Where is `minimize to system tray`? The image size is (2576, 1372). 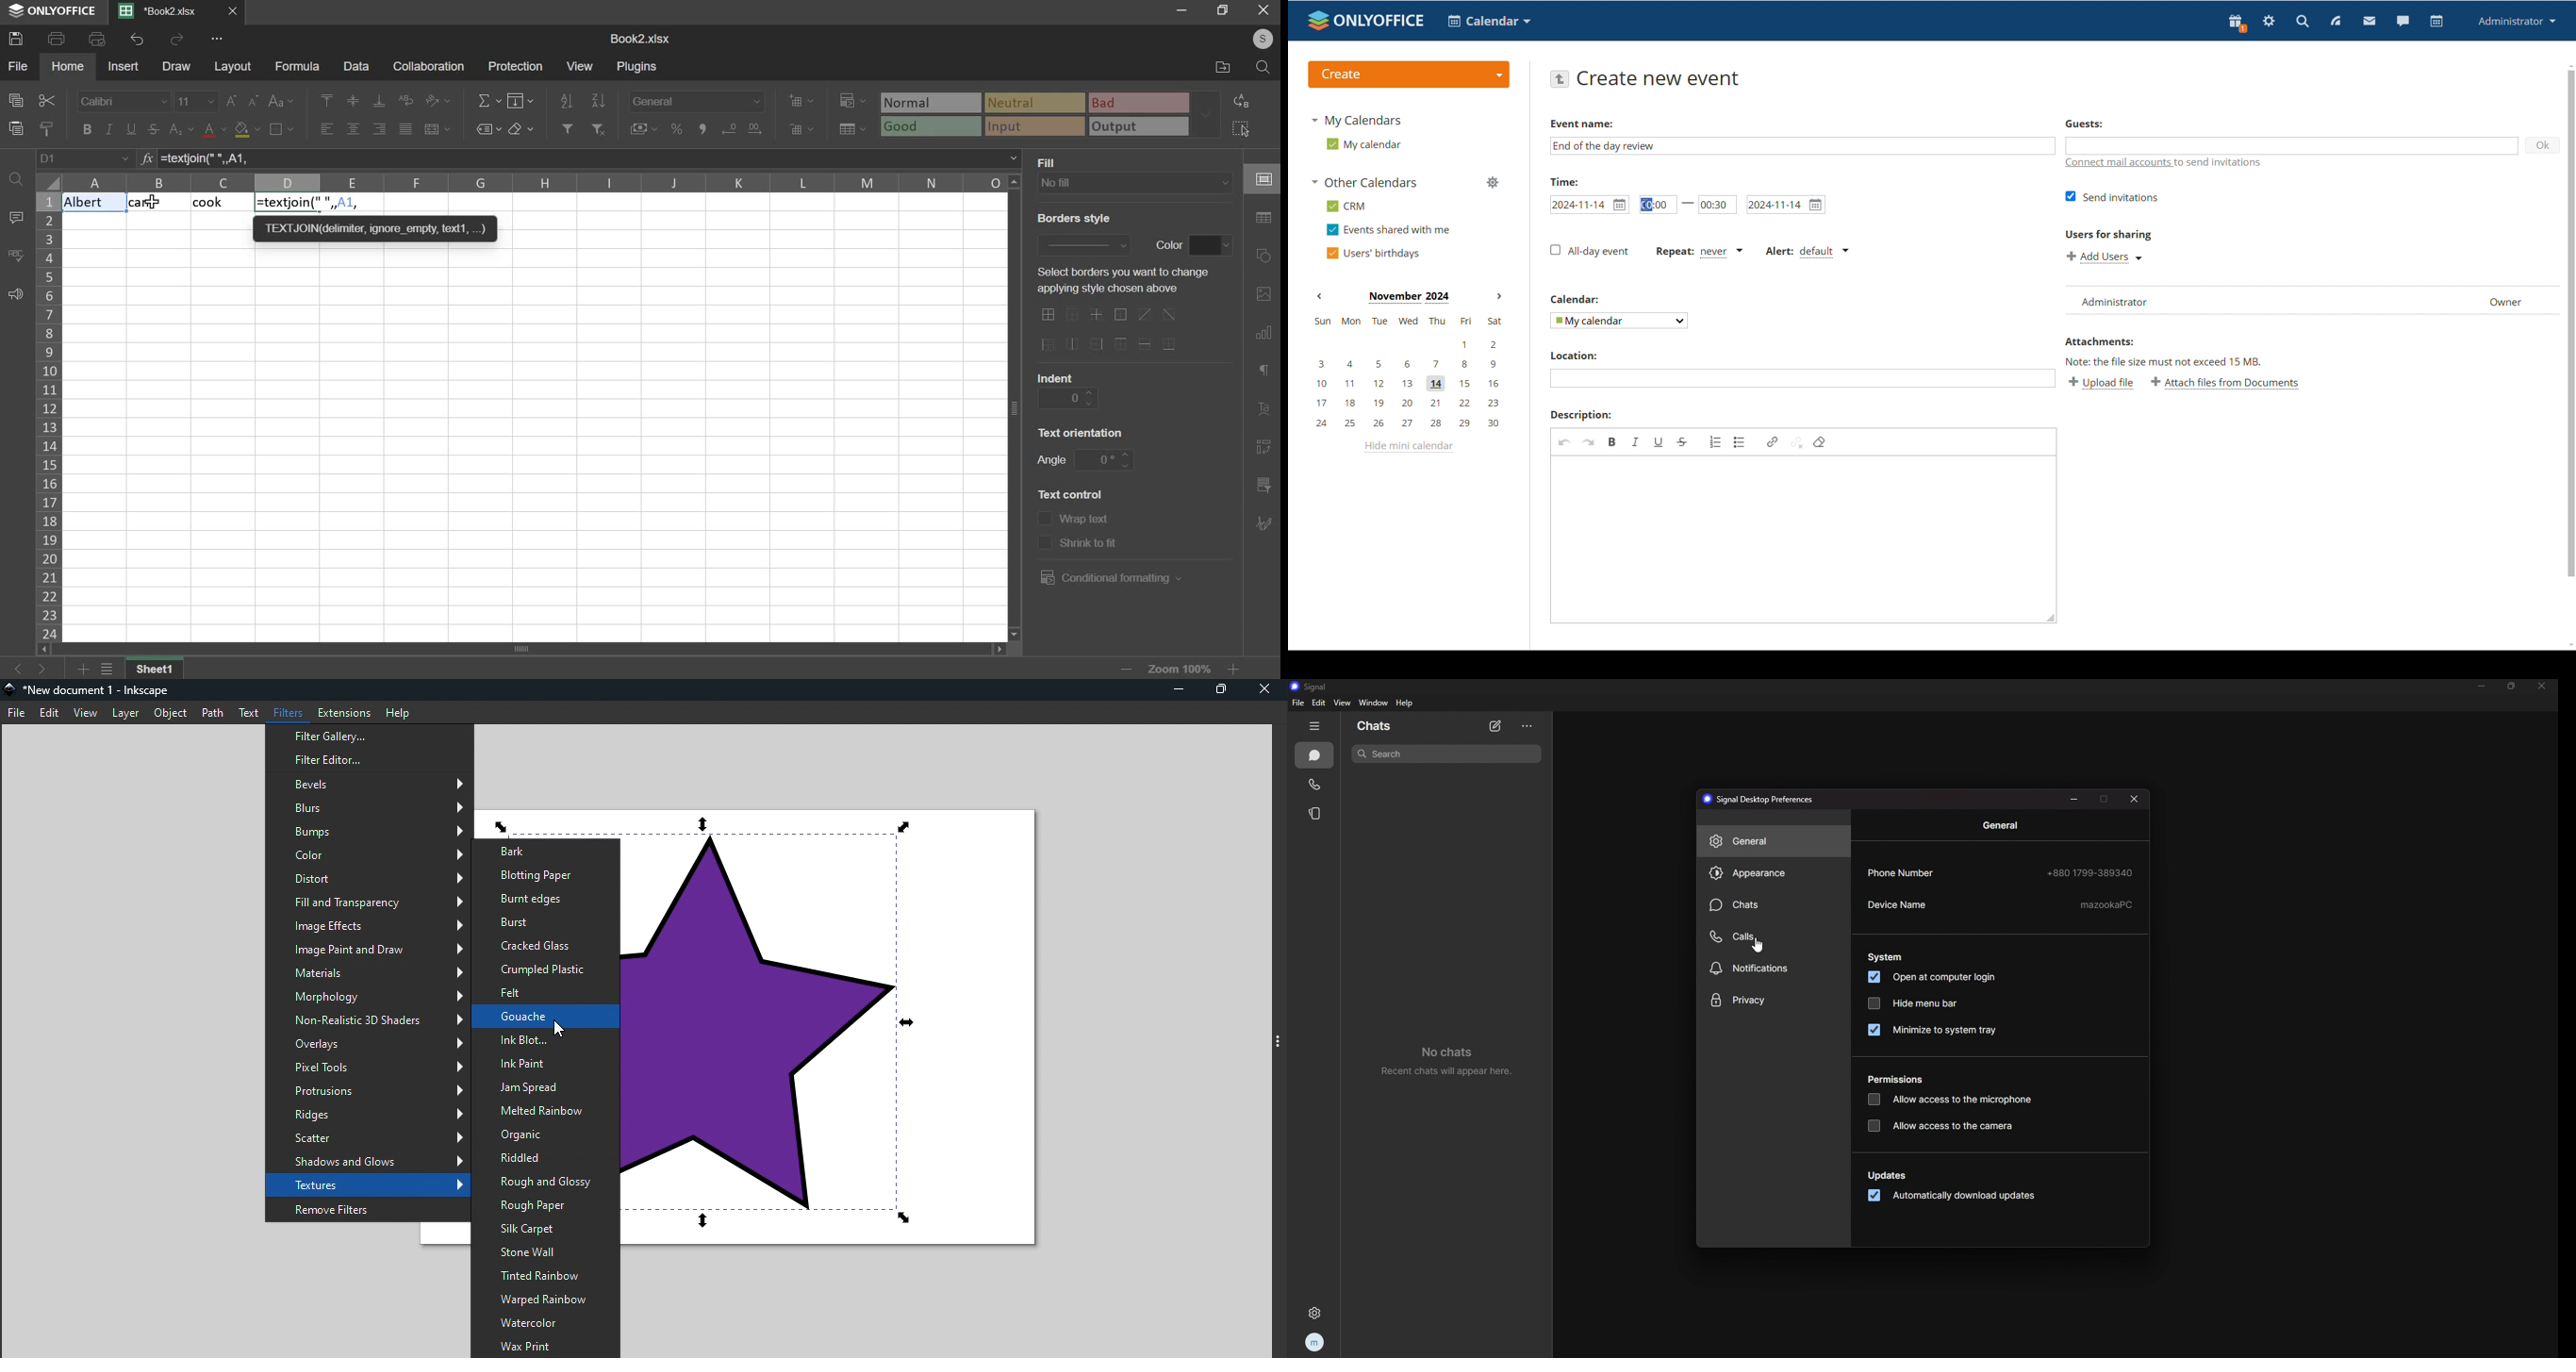 minimize to system tray is located at coordinates (1932, 1030).